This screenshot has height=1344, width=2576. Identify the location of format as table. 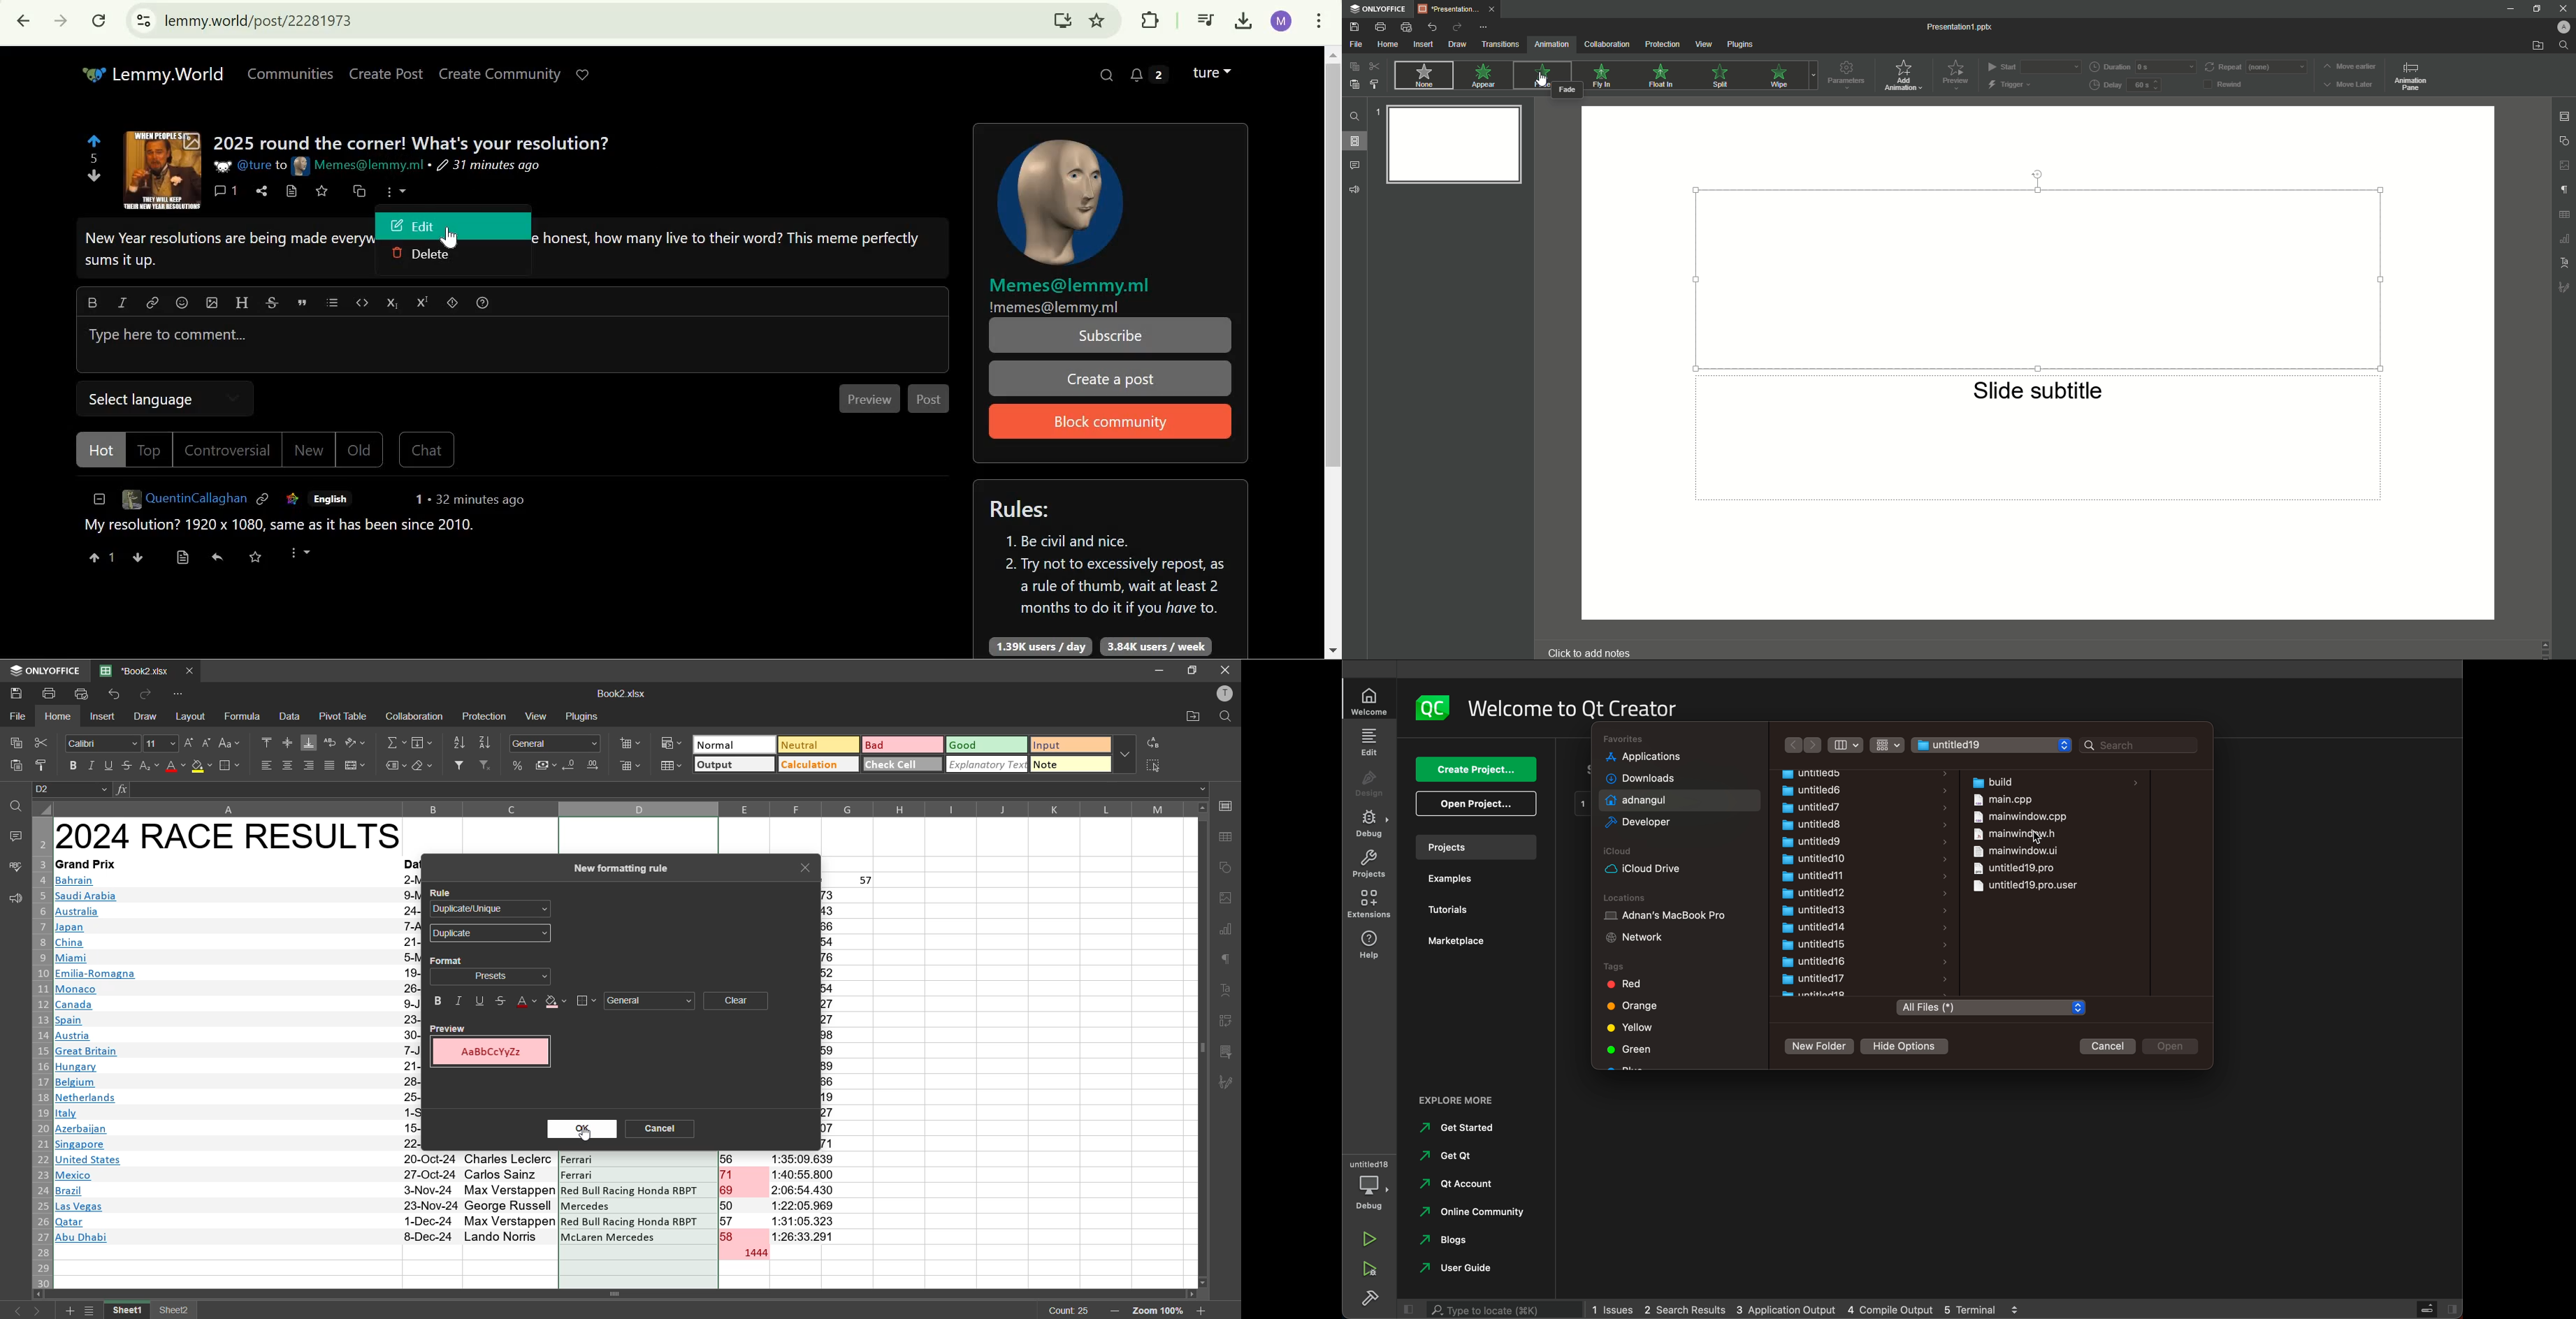
(673, 767).